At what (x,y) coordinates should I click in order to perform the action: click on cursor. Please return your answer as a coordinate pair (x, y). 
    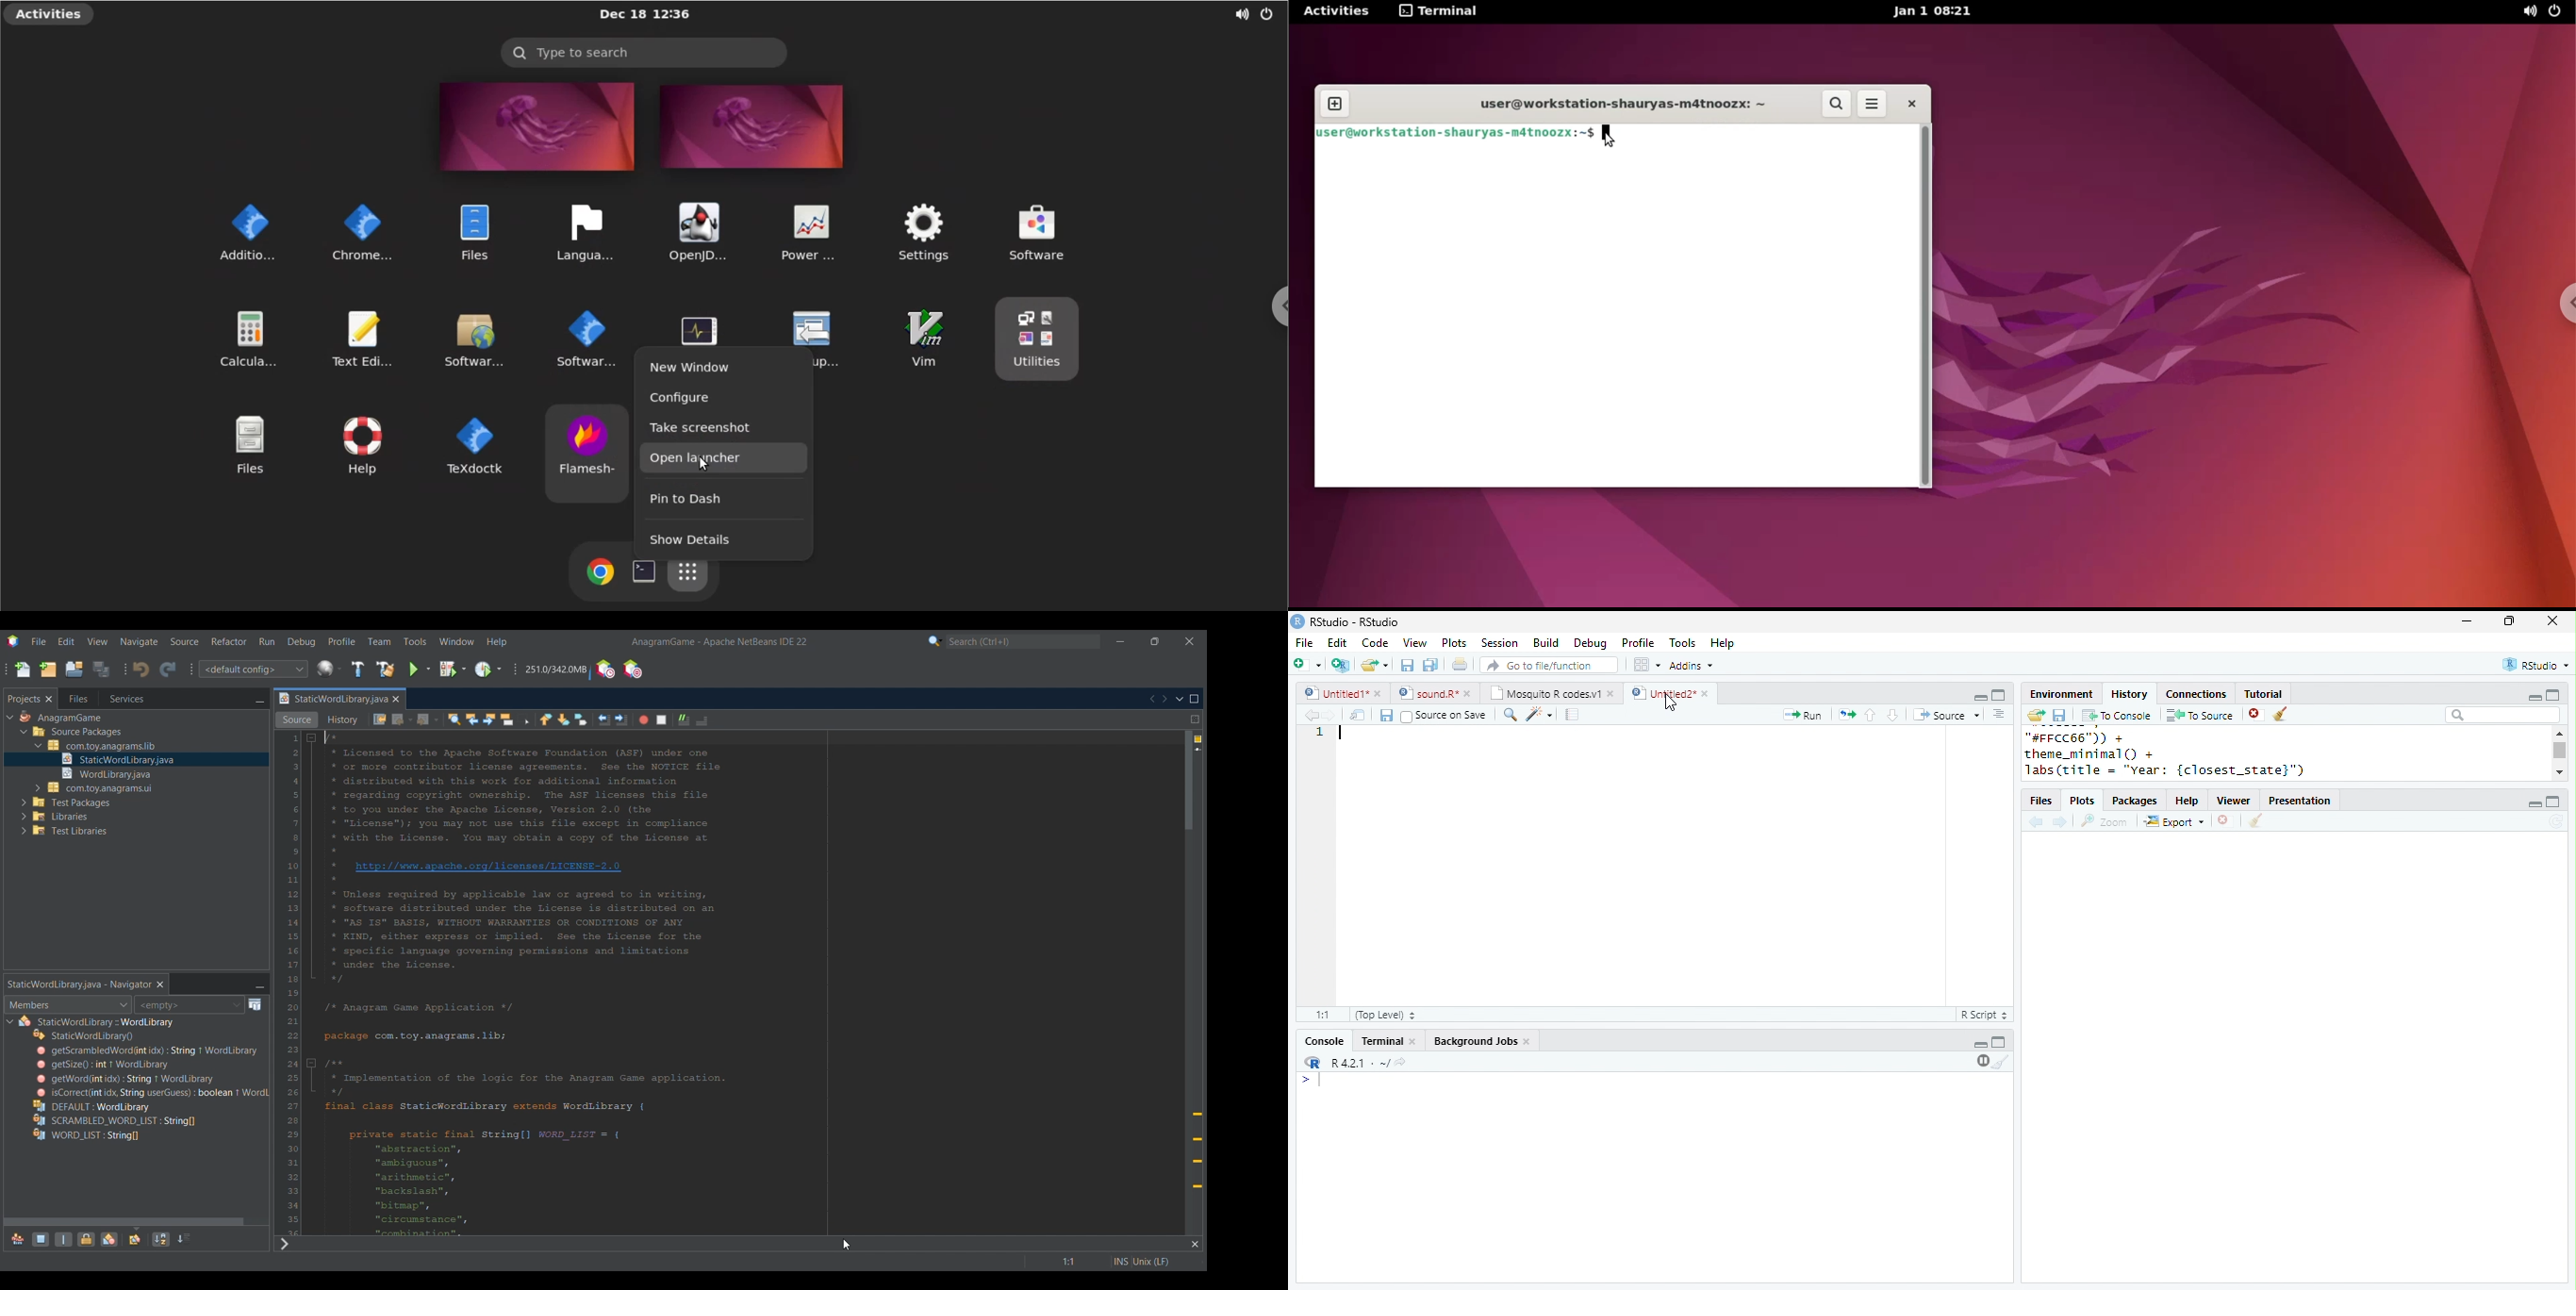
    Looking at the image, I should click on (1669, 703).